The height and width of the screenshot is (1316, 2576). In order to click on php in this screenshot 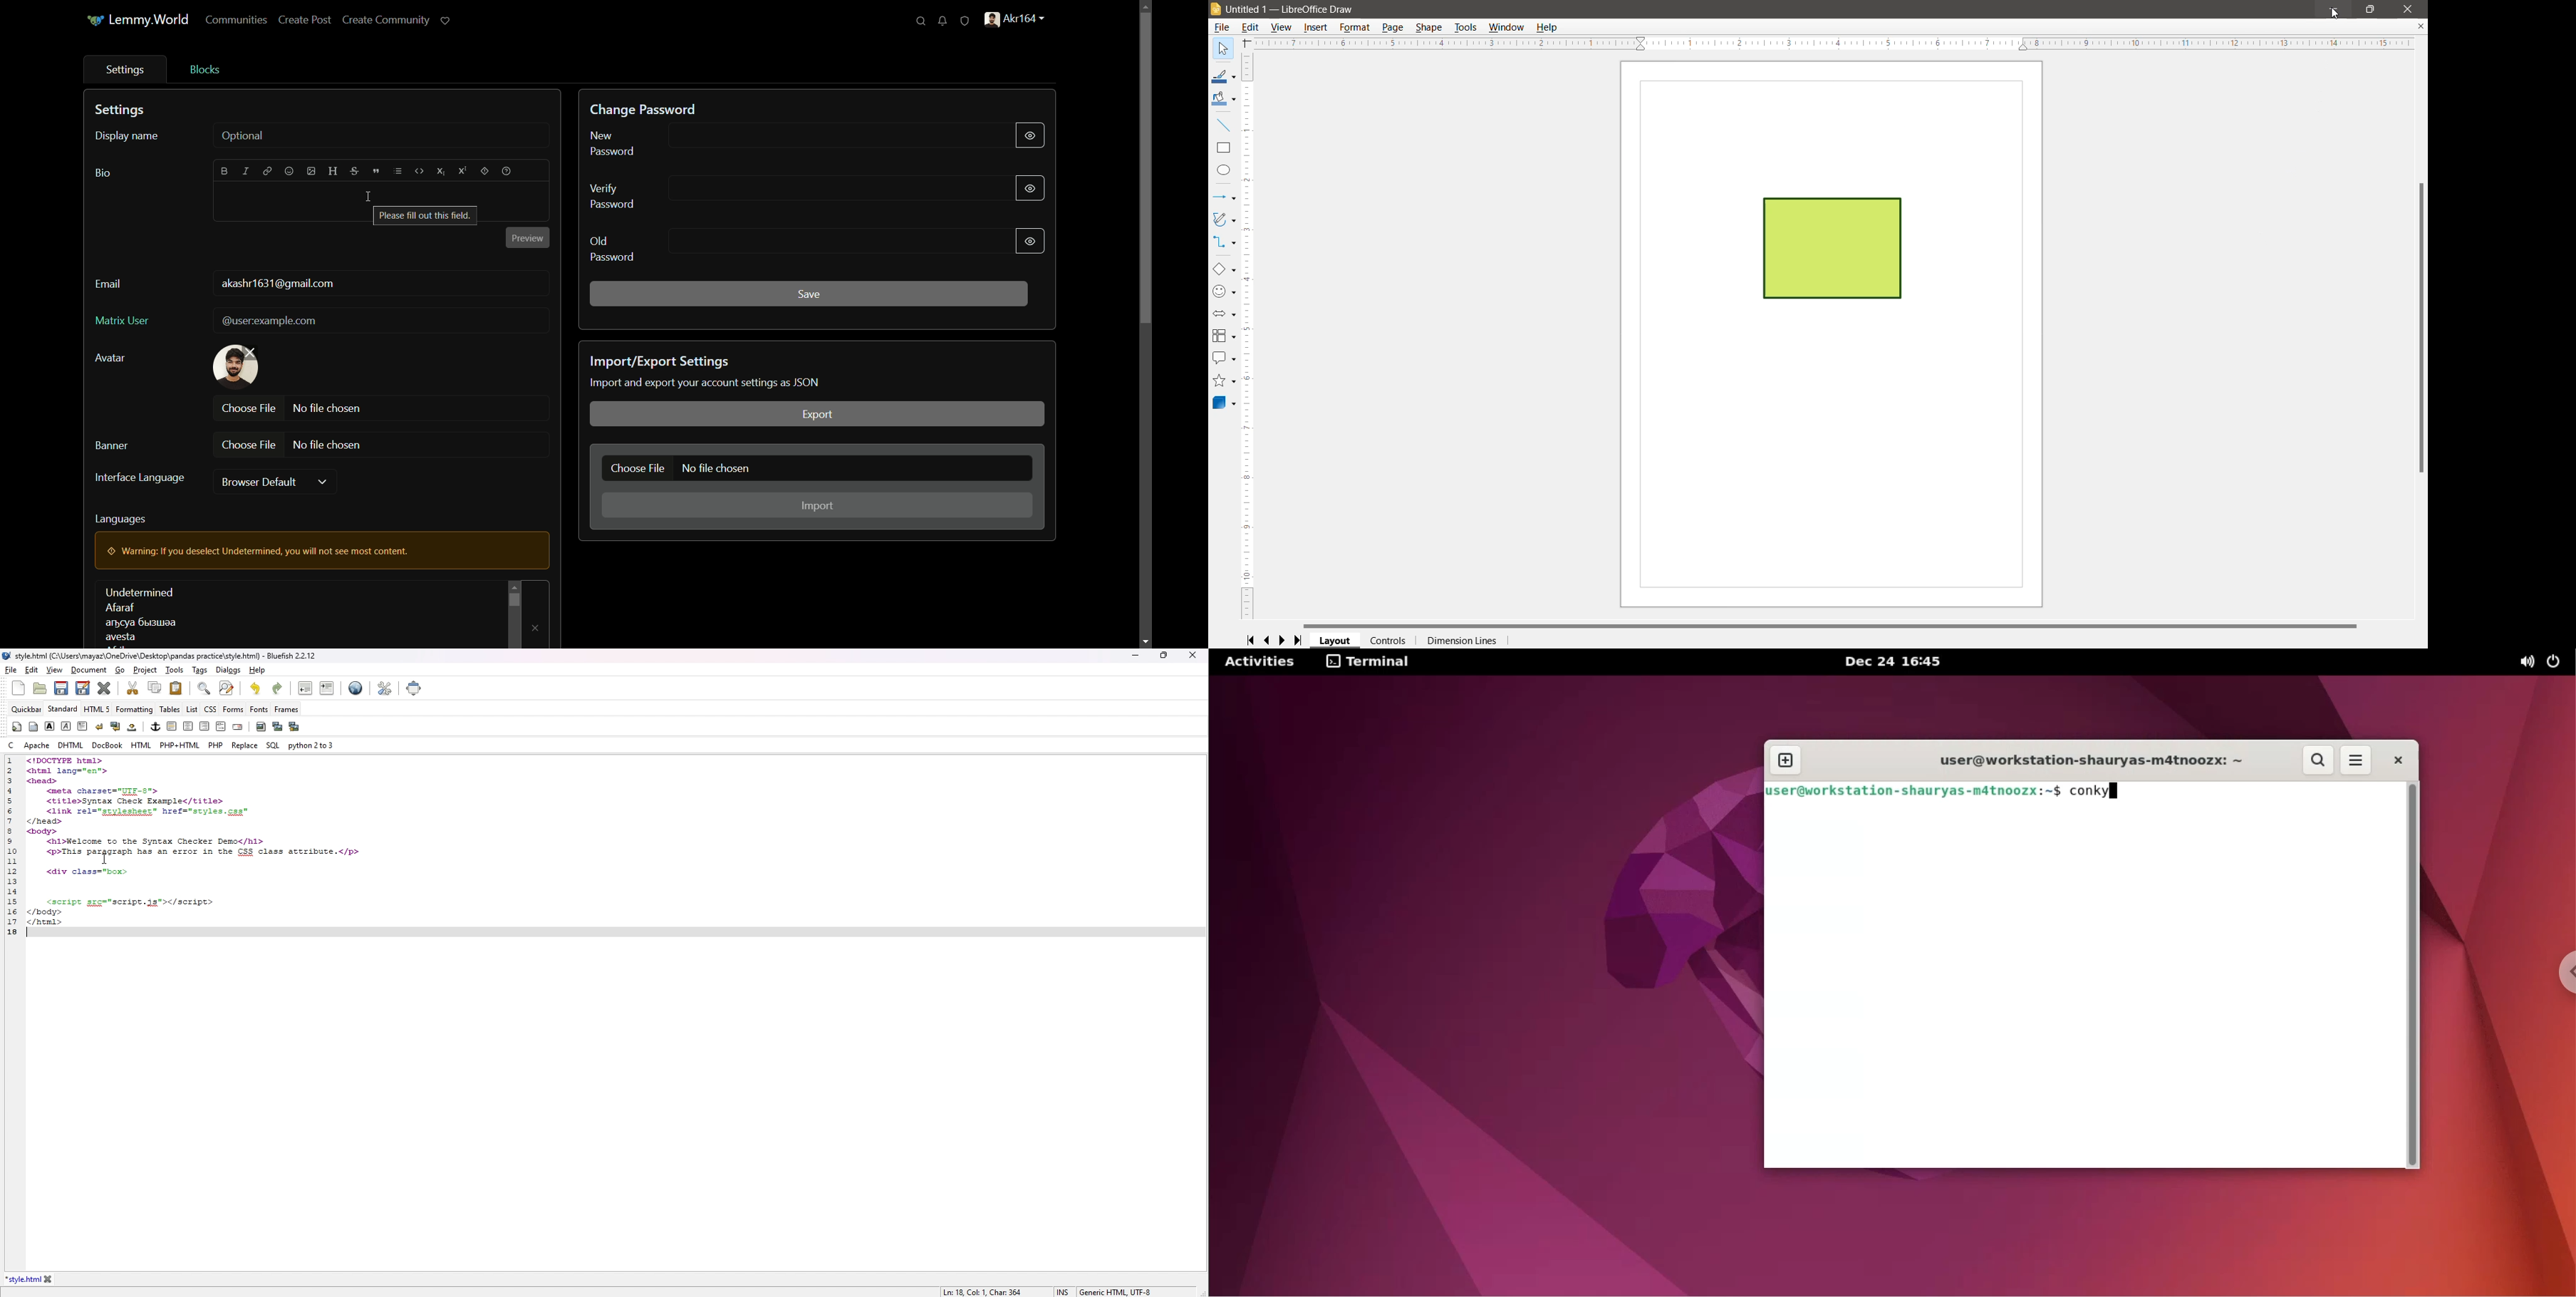, I will do `click(217, 745)`.